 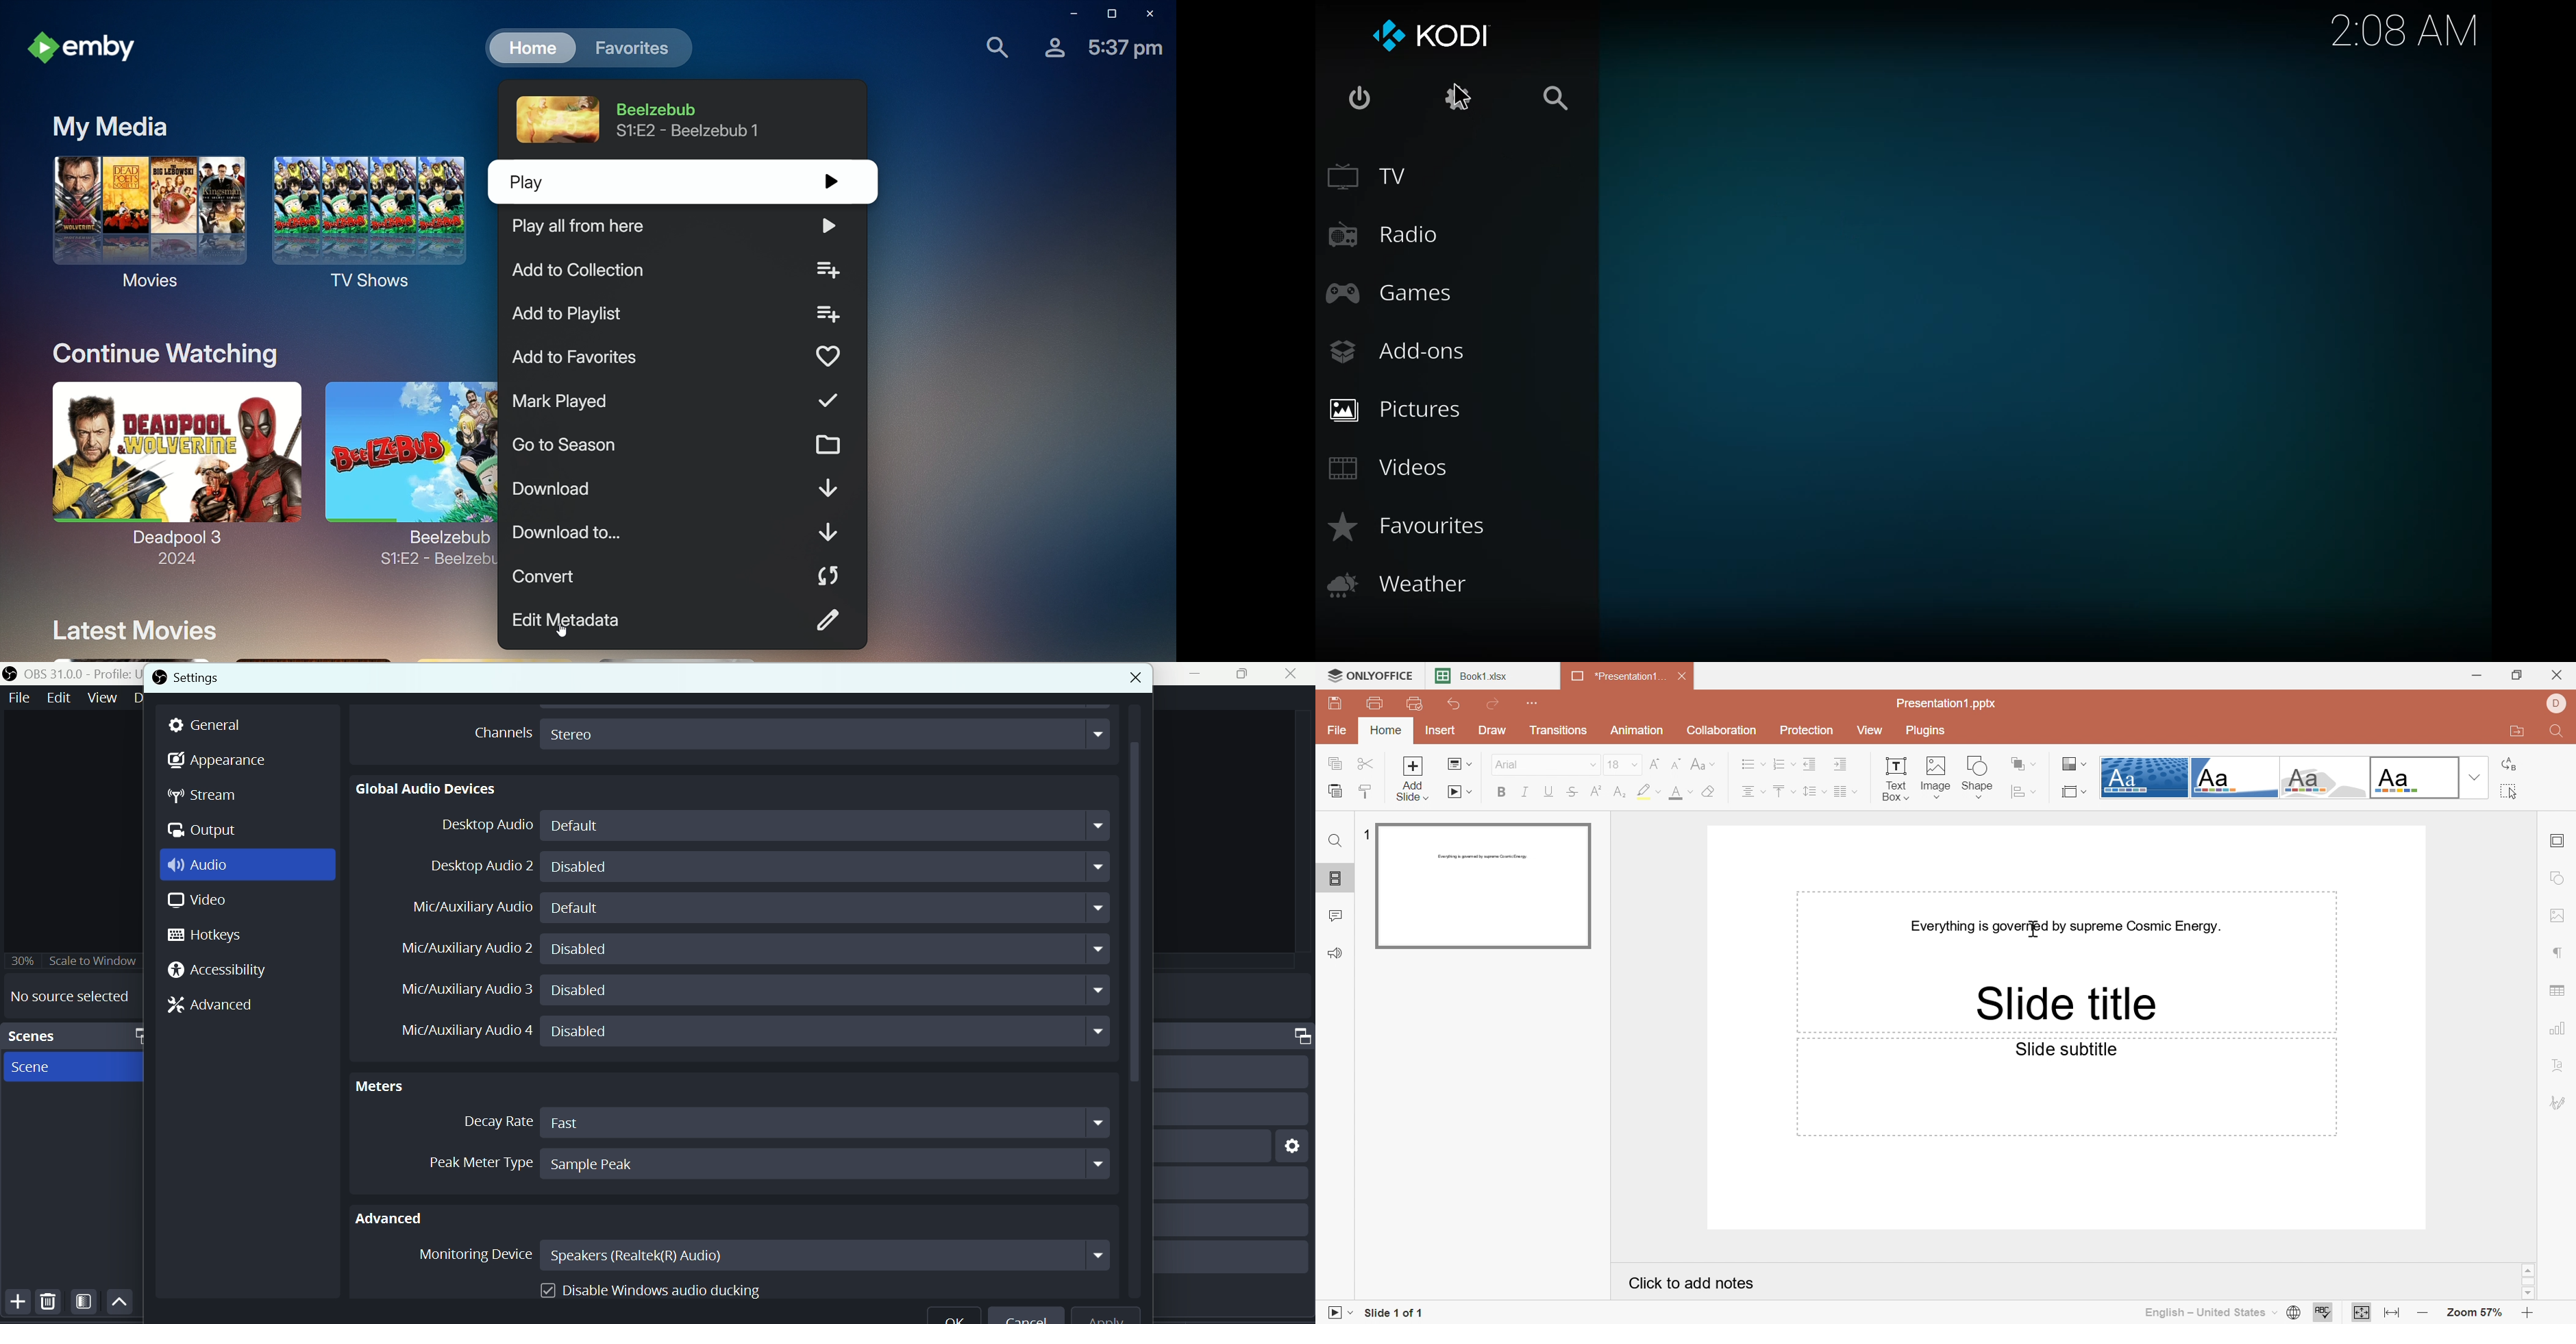 I want to click on View, so click(x=1870, y=730).